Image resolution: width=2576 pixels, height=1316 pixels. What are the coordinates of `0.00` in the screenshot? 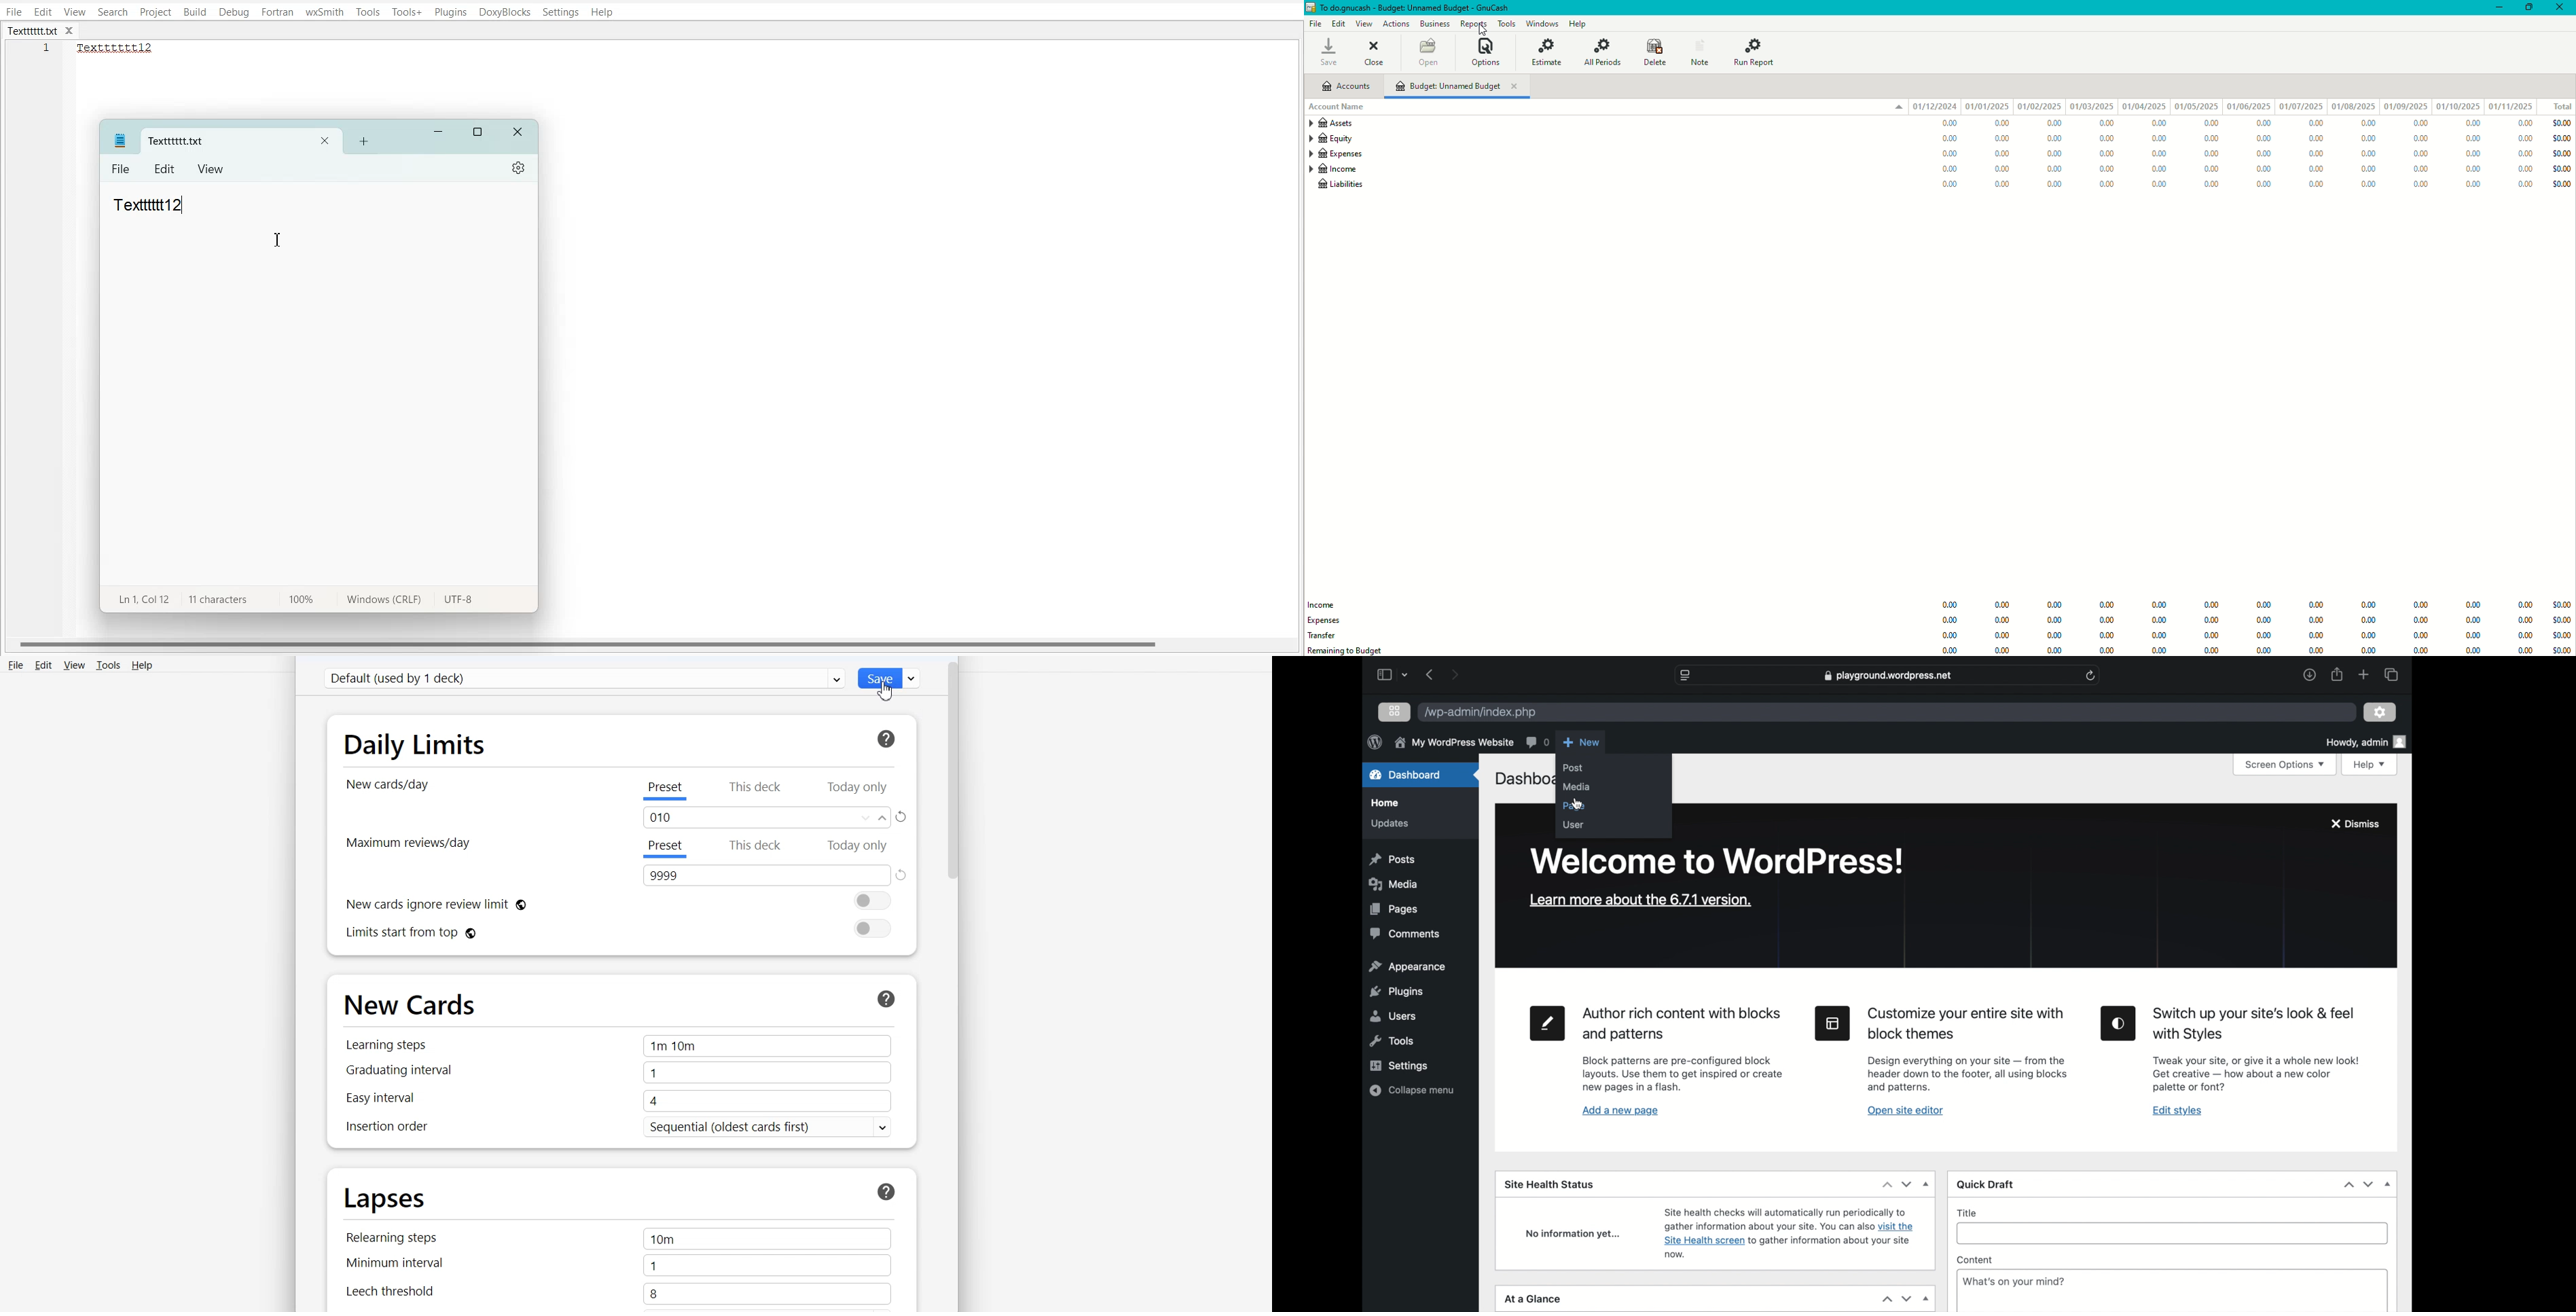 It's located at (2159, 170).